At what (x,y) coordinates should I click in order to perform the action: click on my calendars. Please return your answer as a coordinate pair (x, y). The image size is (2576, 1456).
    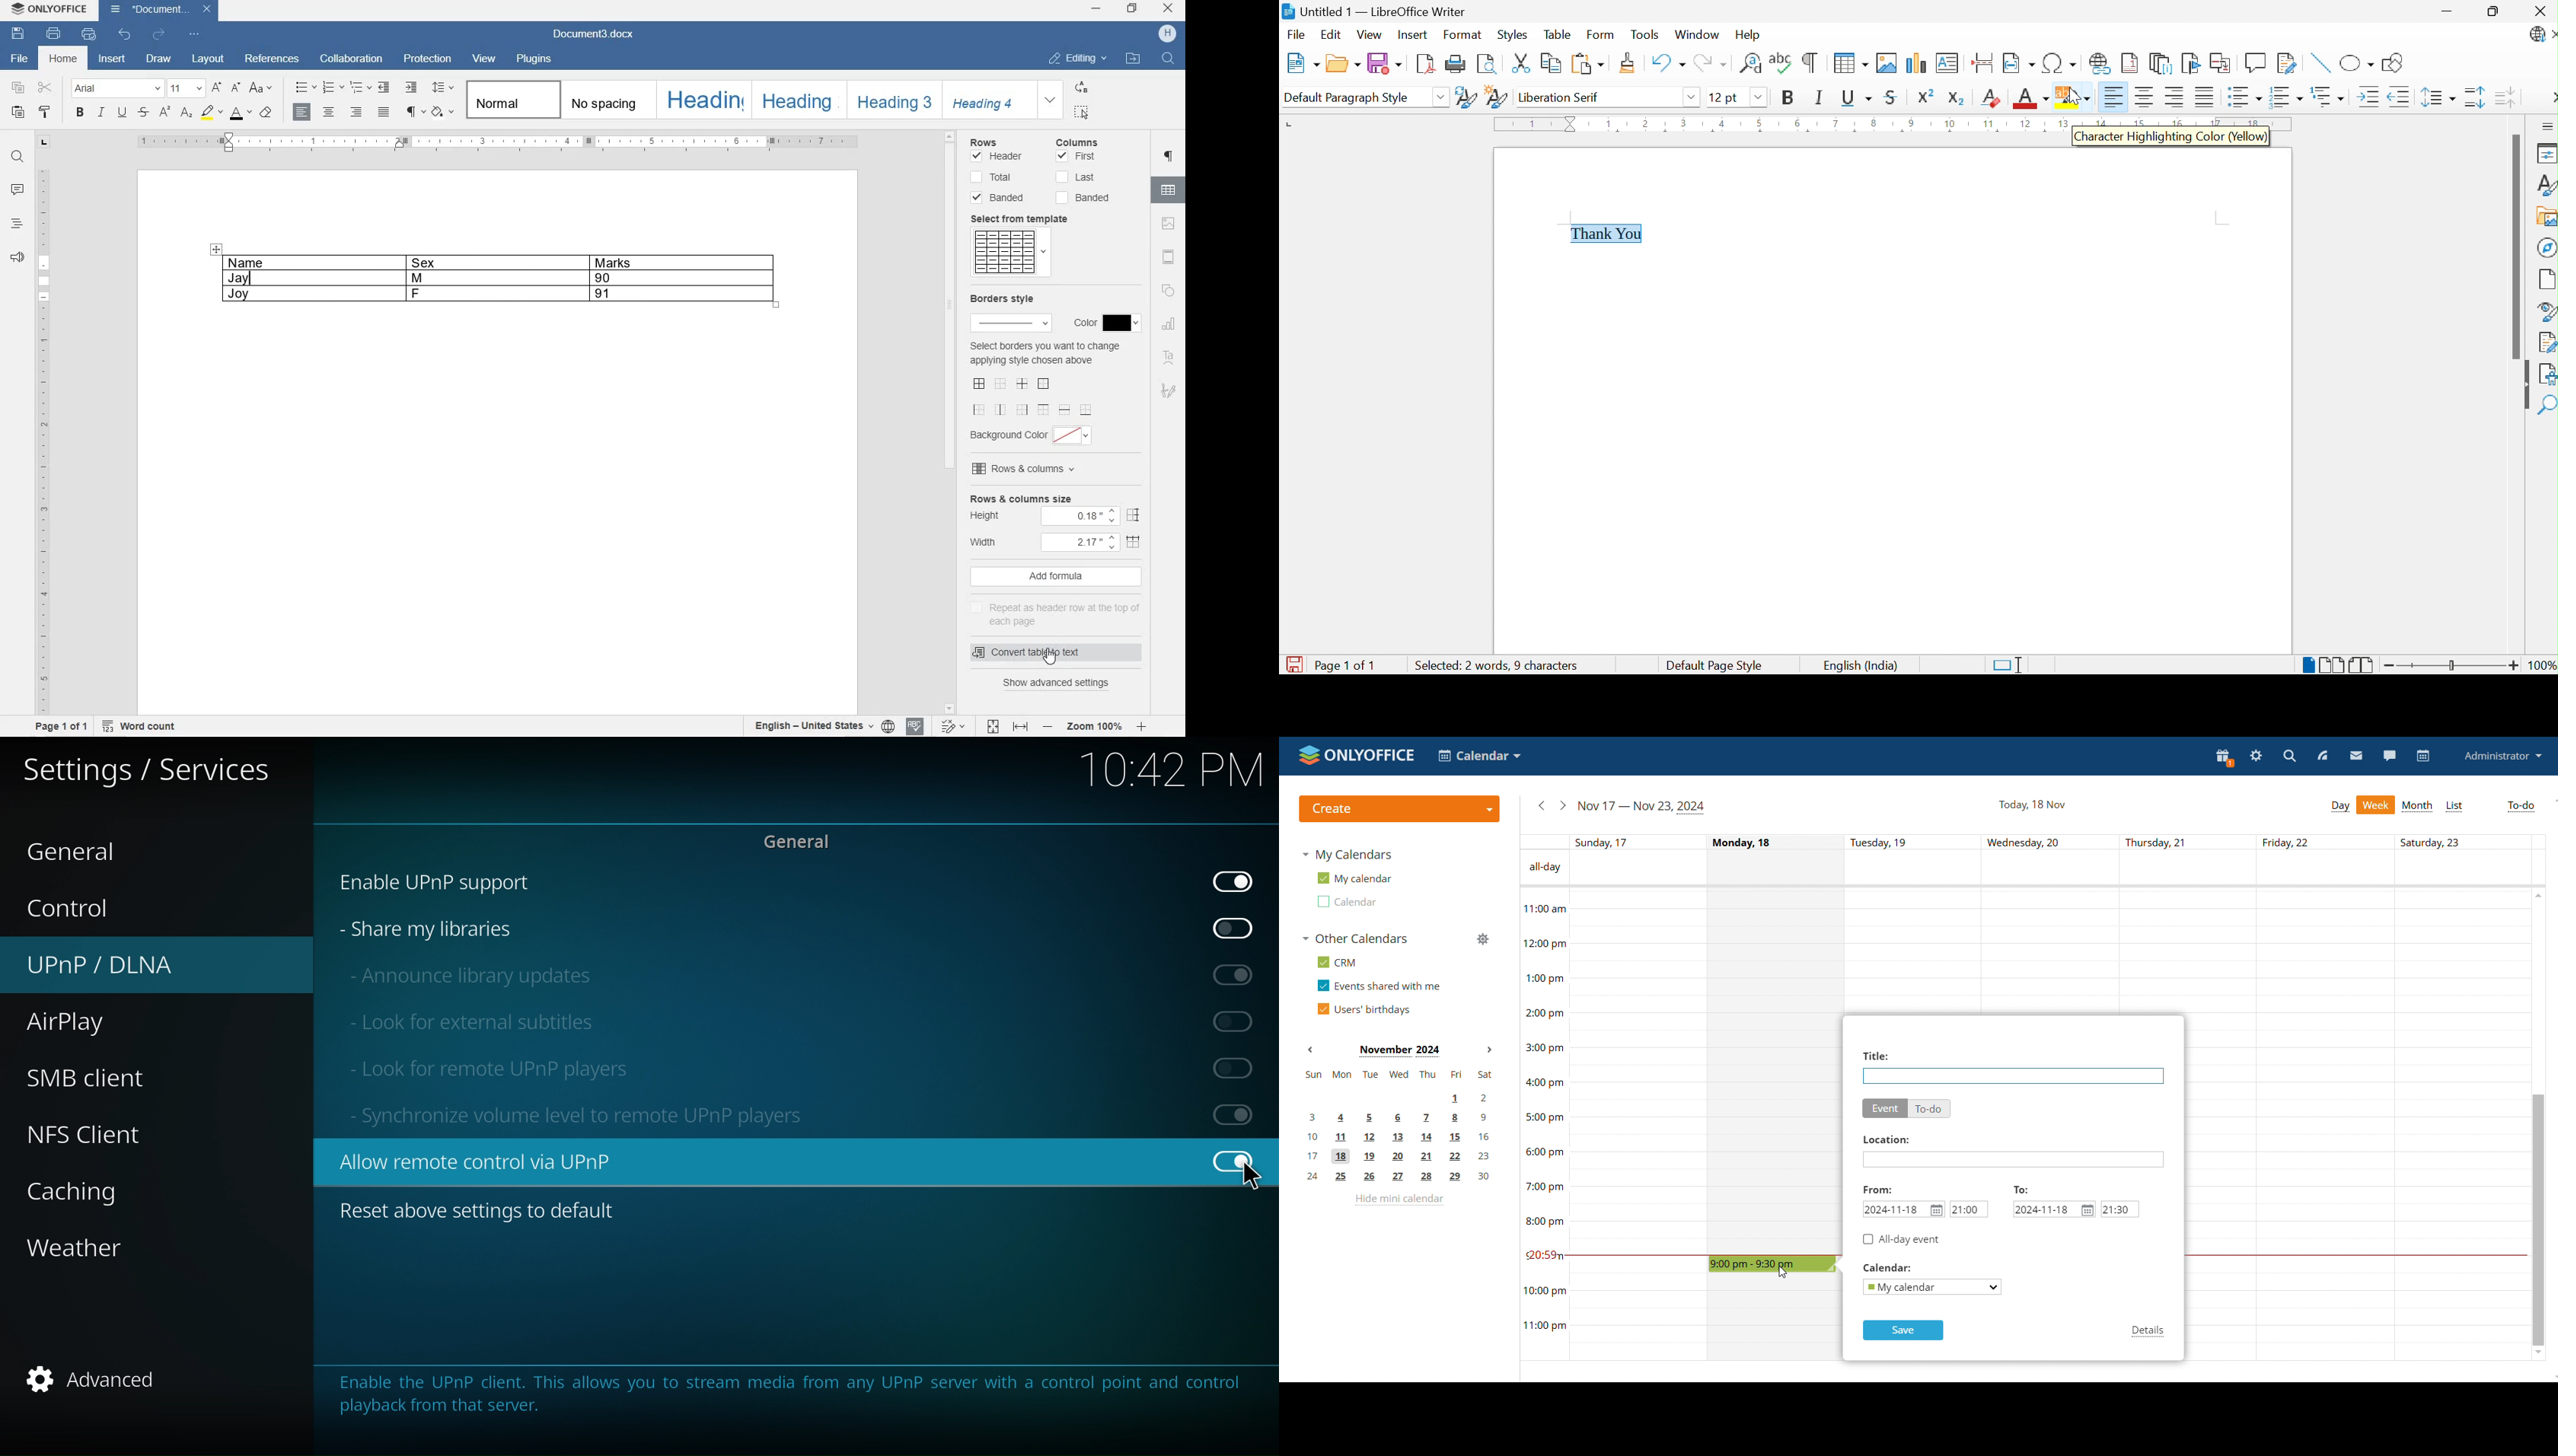
    Looking at the image, I should click on (1346, 855).